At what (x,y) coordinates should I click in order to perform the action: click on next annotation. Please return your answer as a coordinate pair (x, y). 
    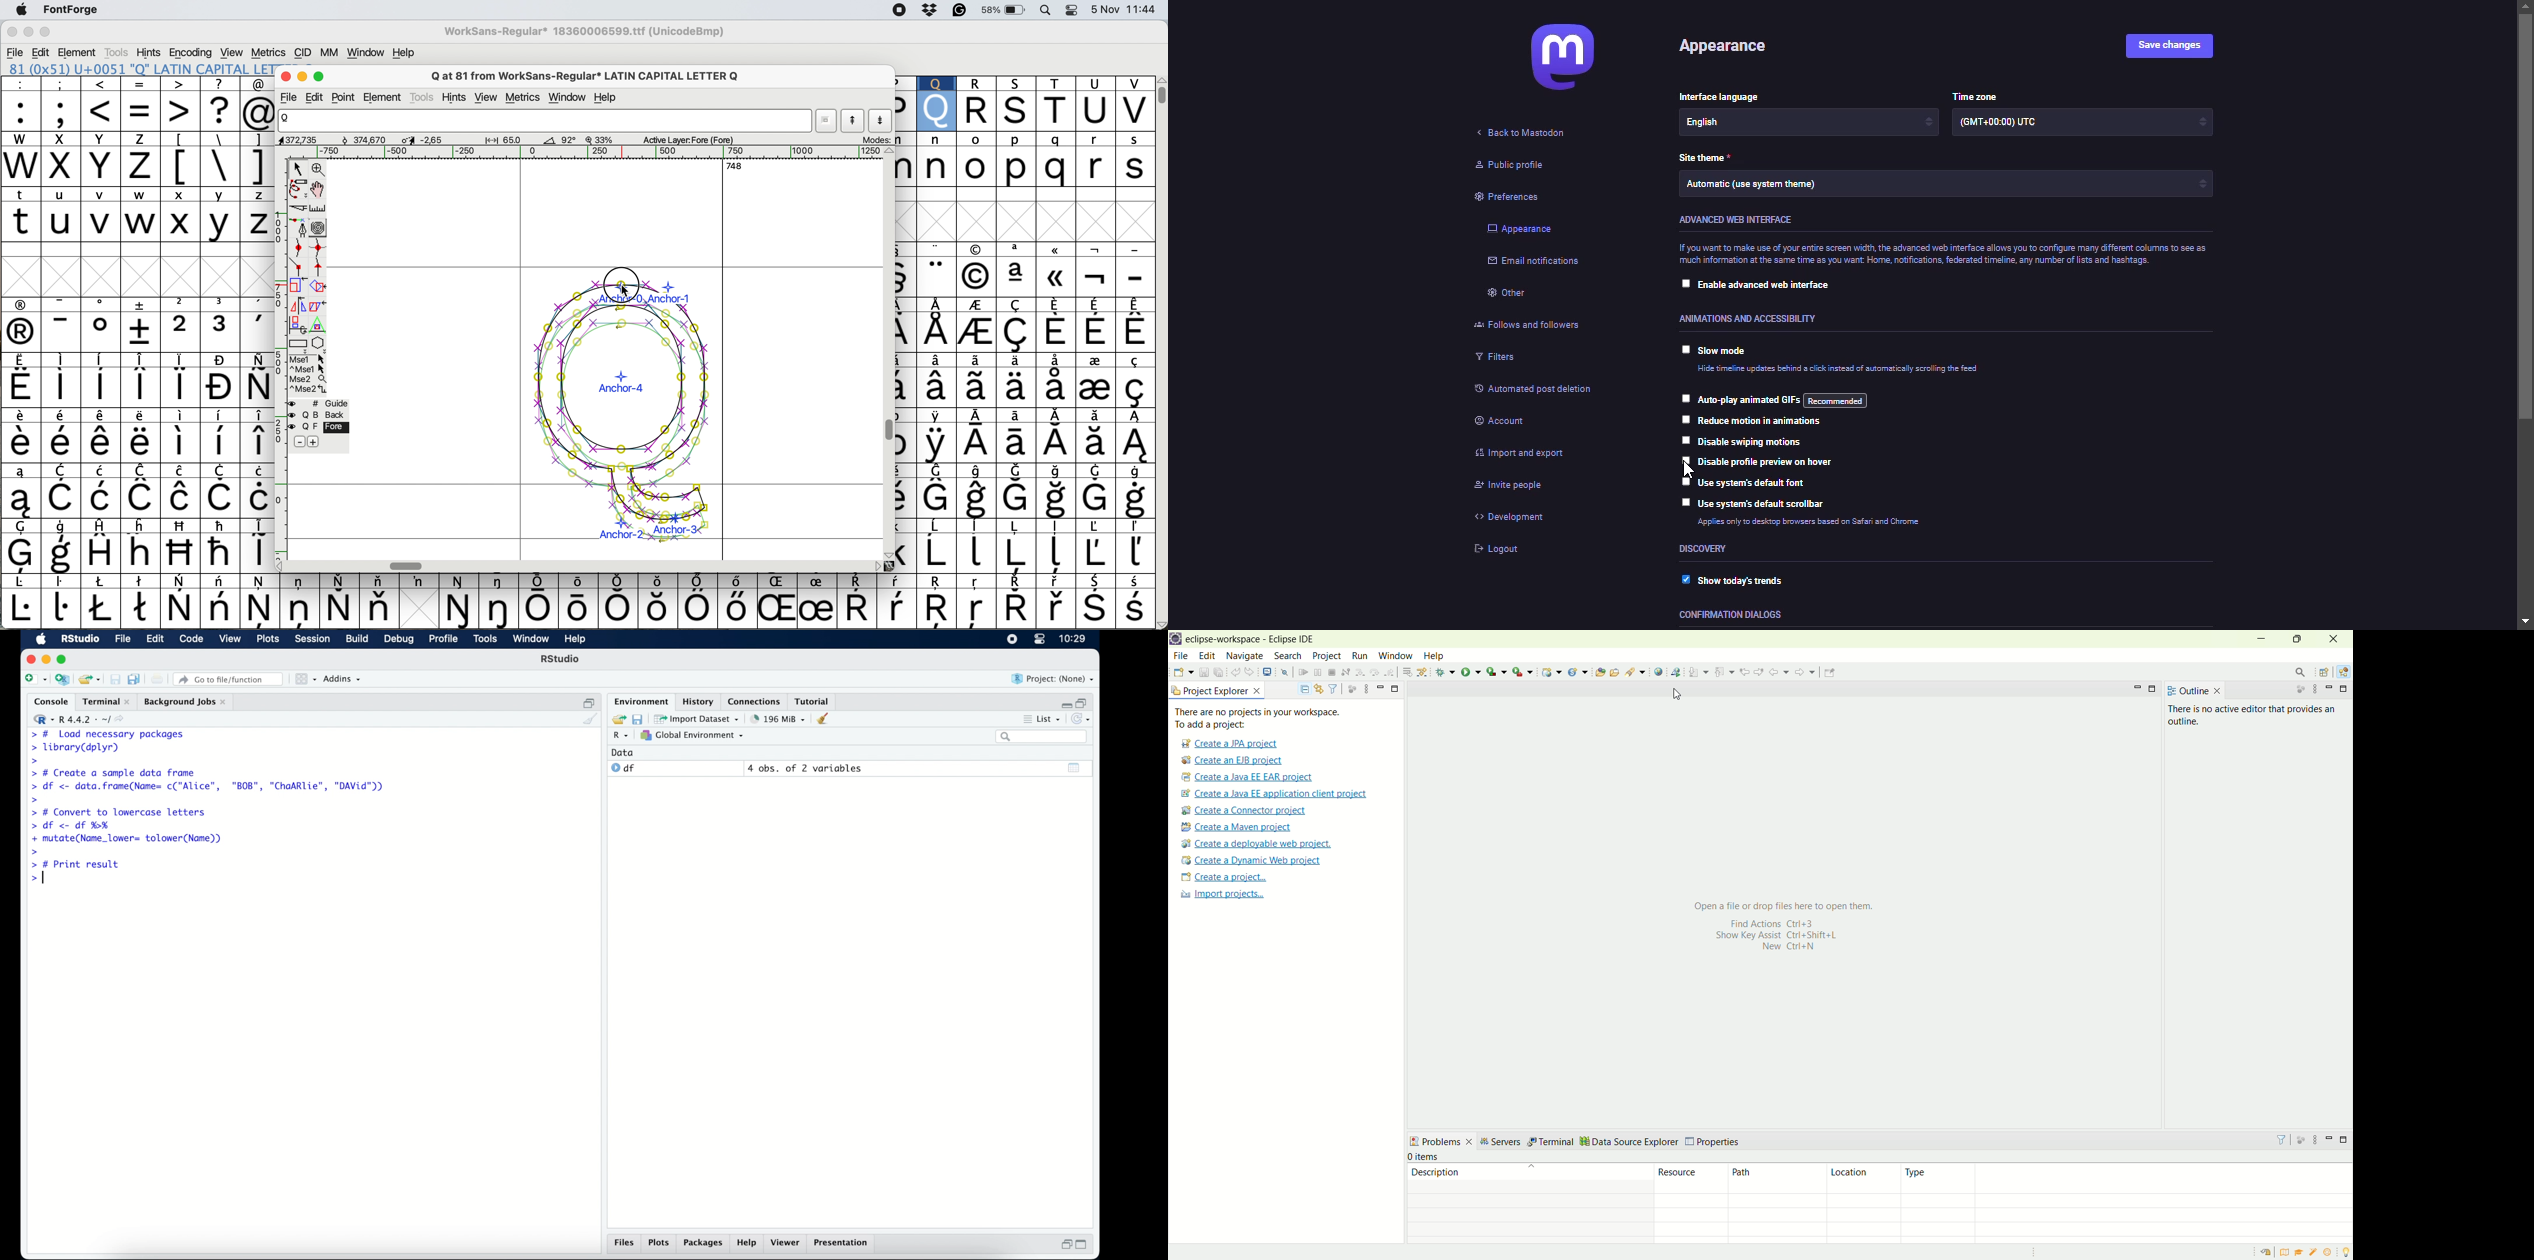
    Looking at the image, I should click on (1699, 671).